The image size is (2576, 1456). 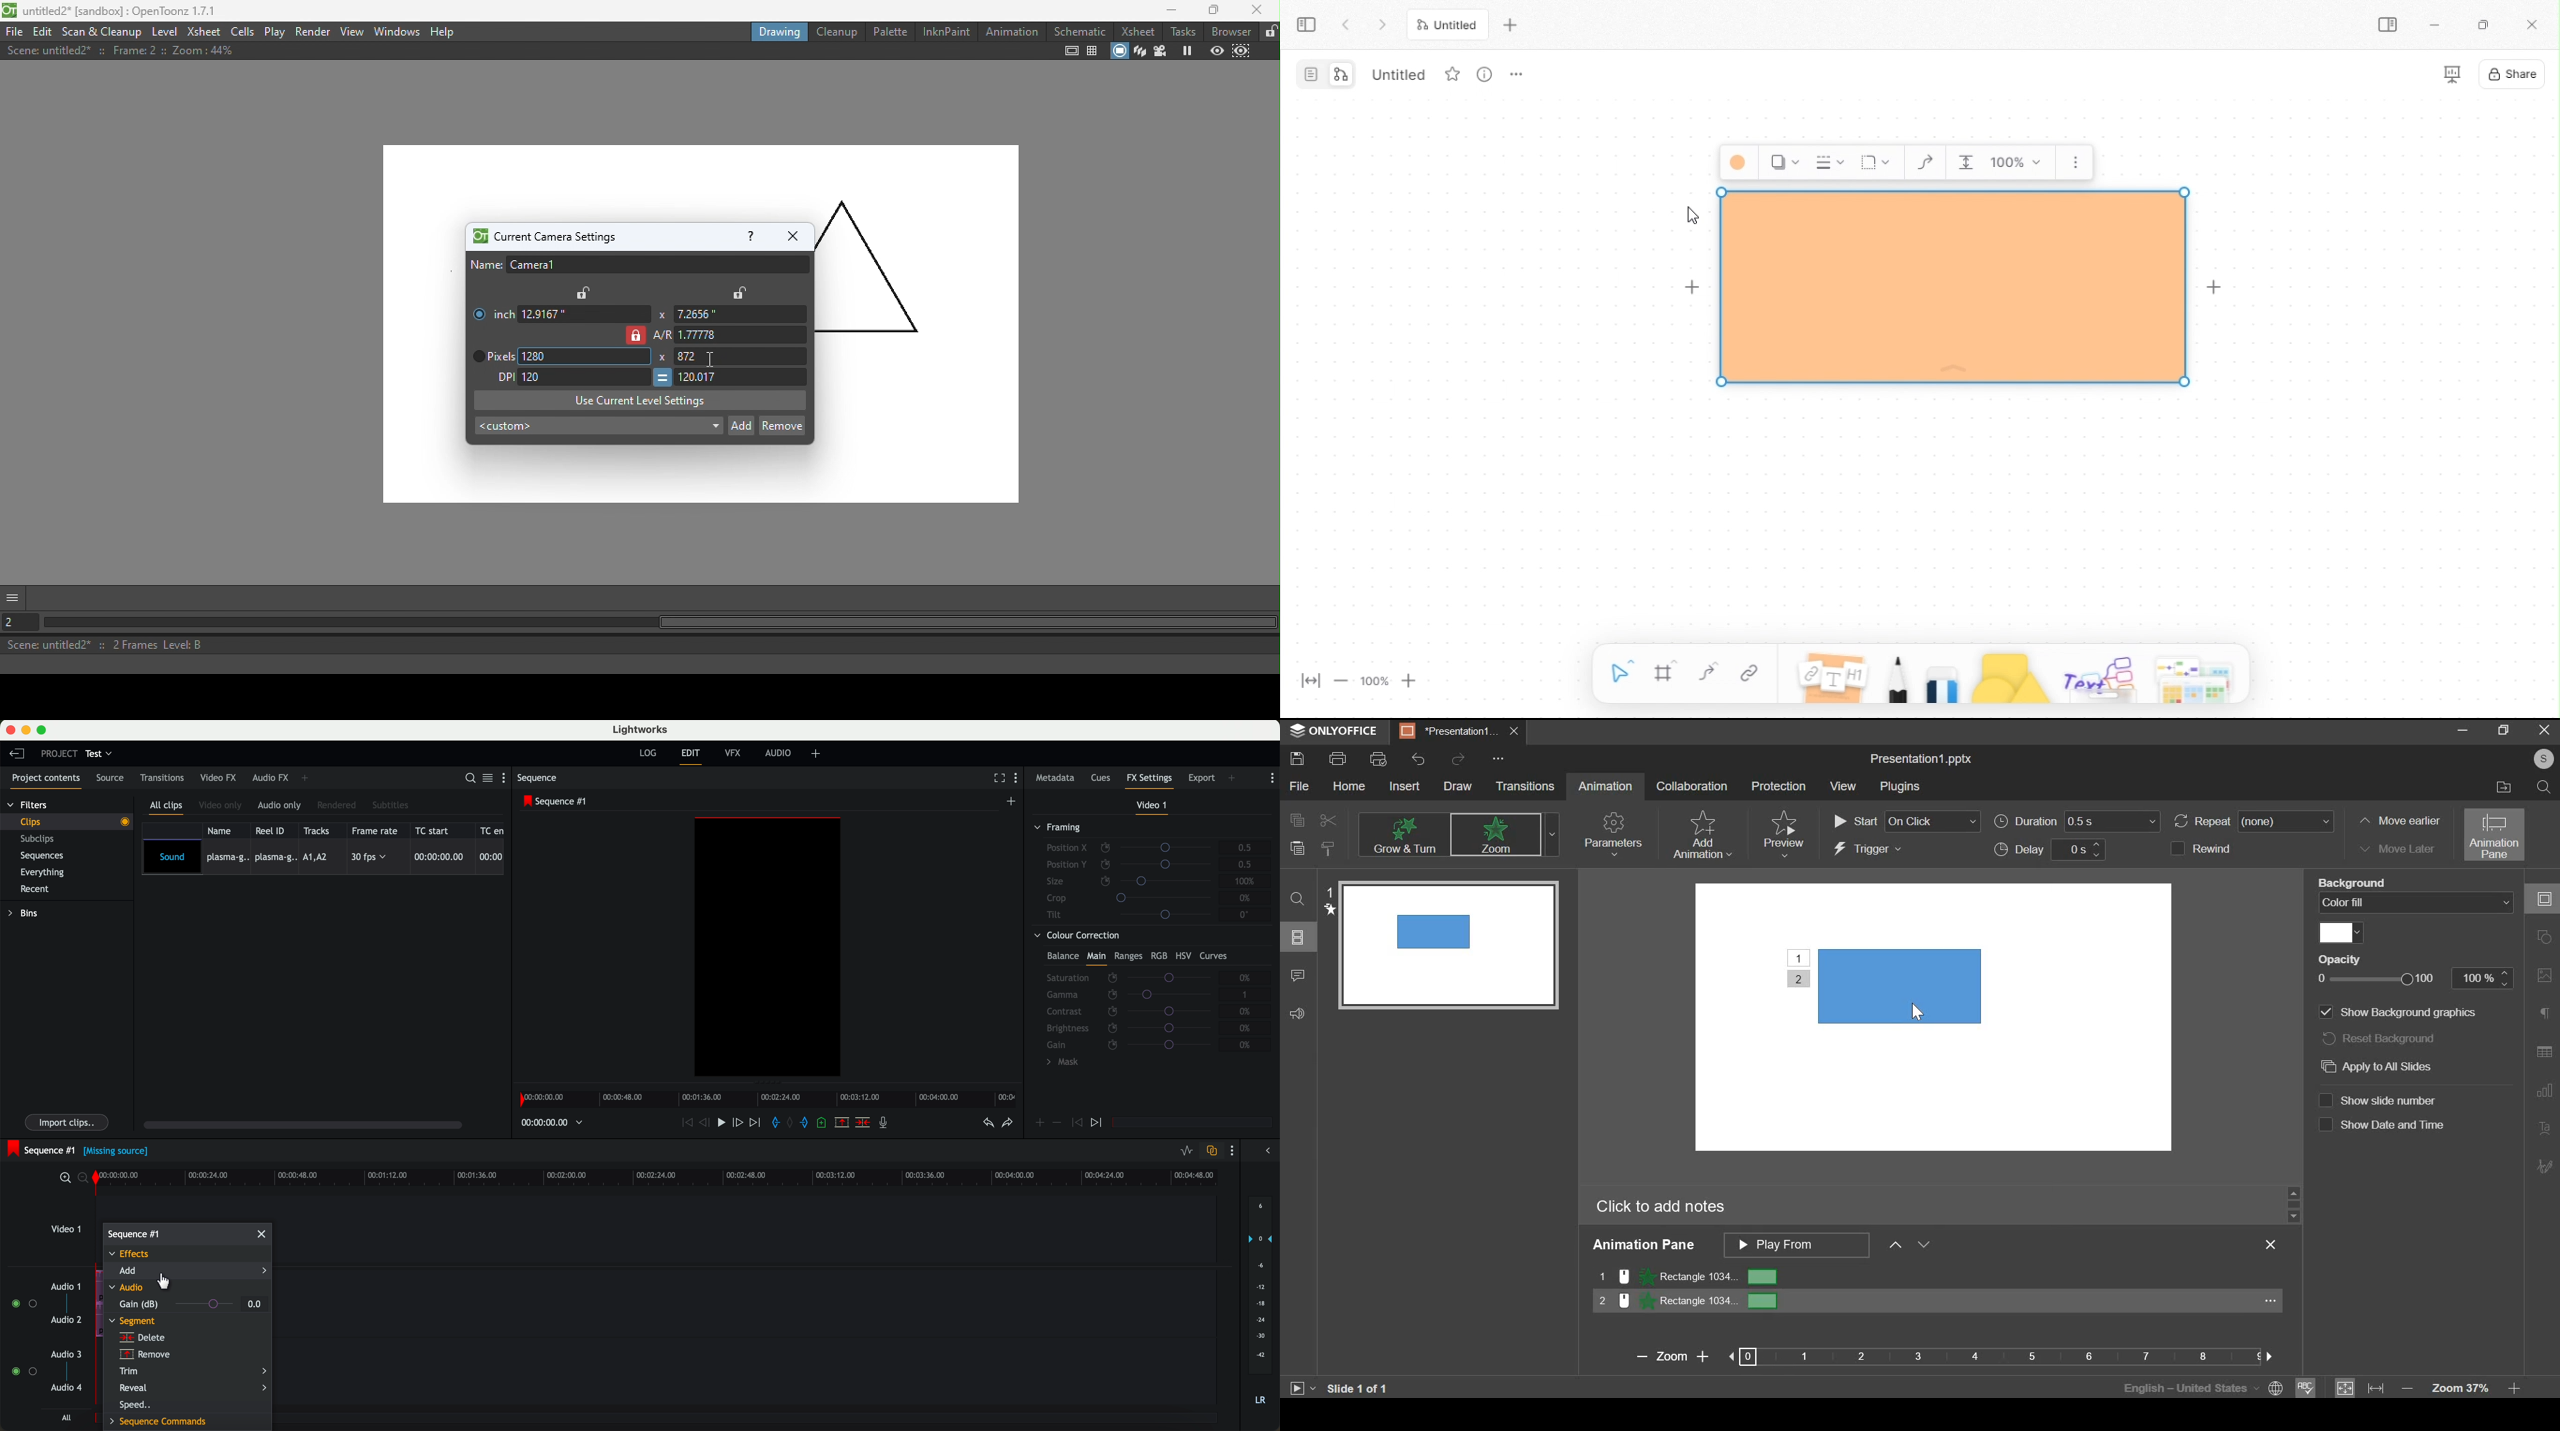 I want to click on add out mark, so click(x=808, y=1124).